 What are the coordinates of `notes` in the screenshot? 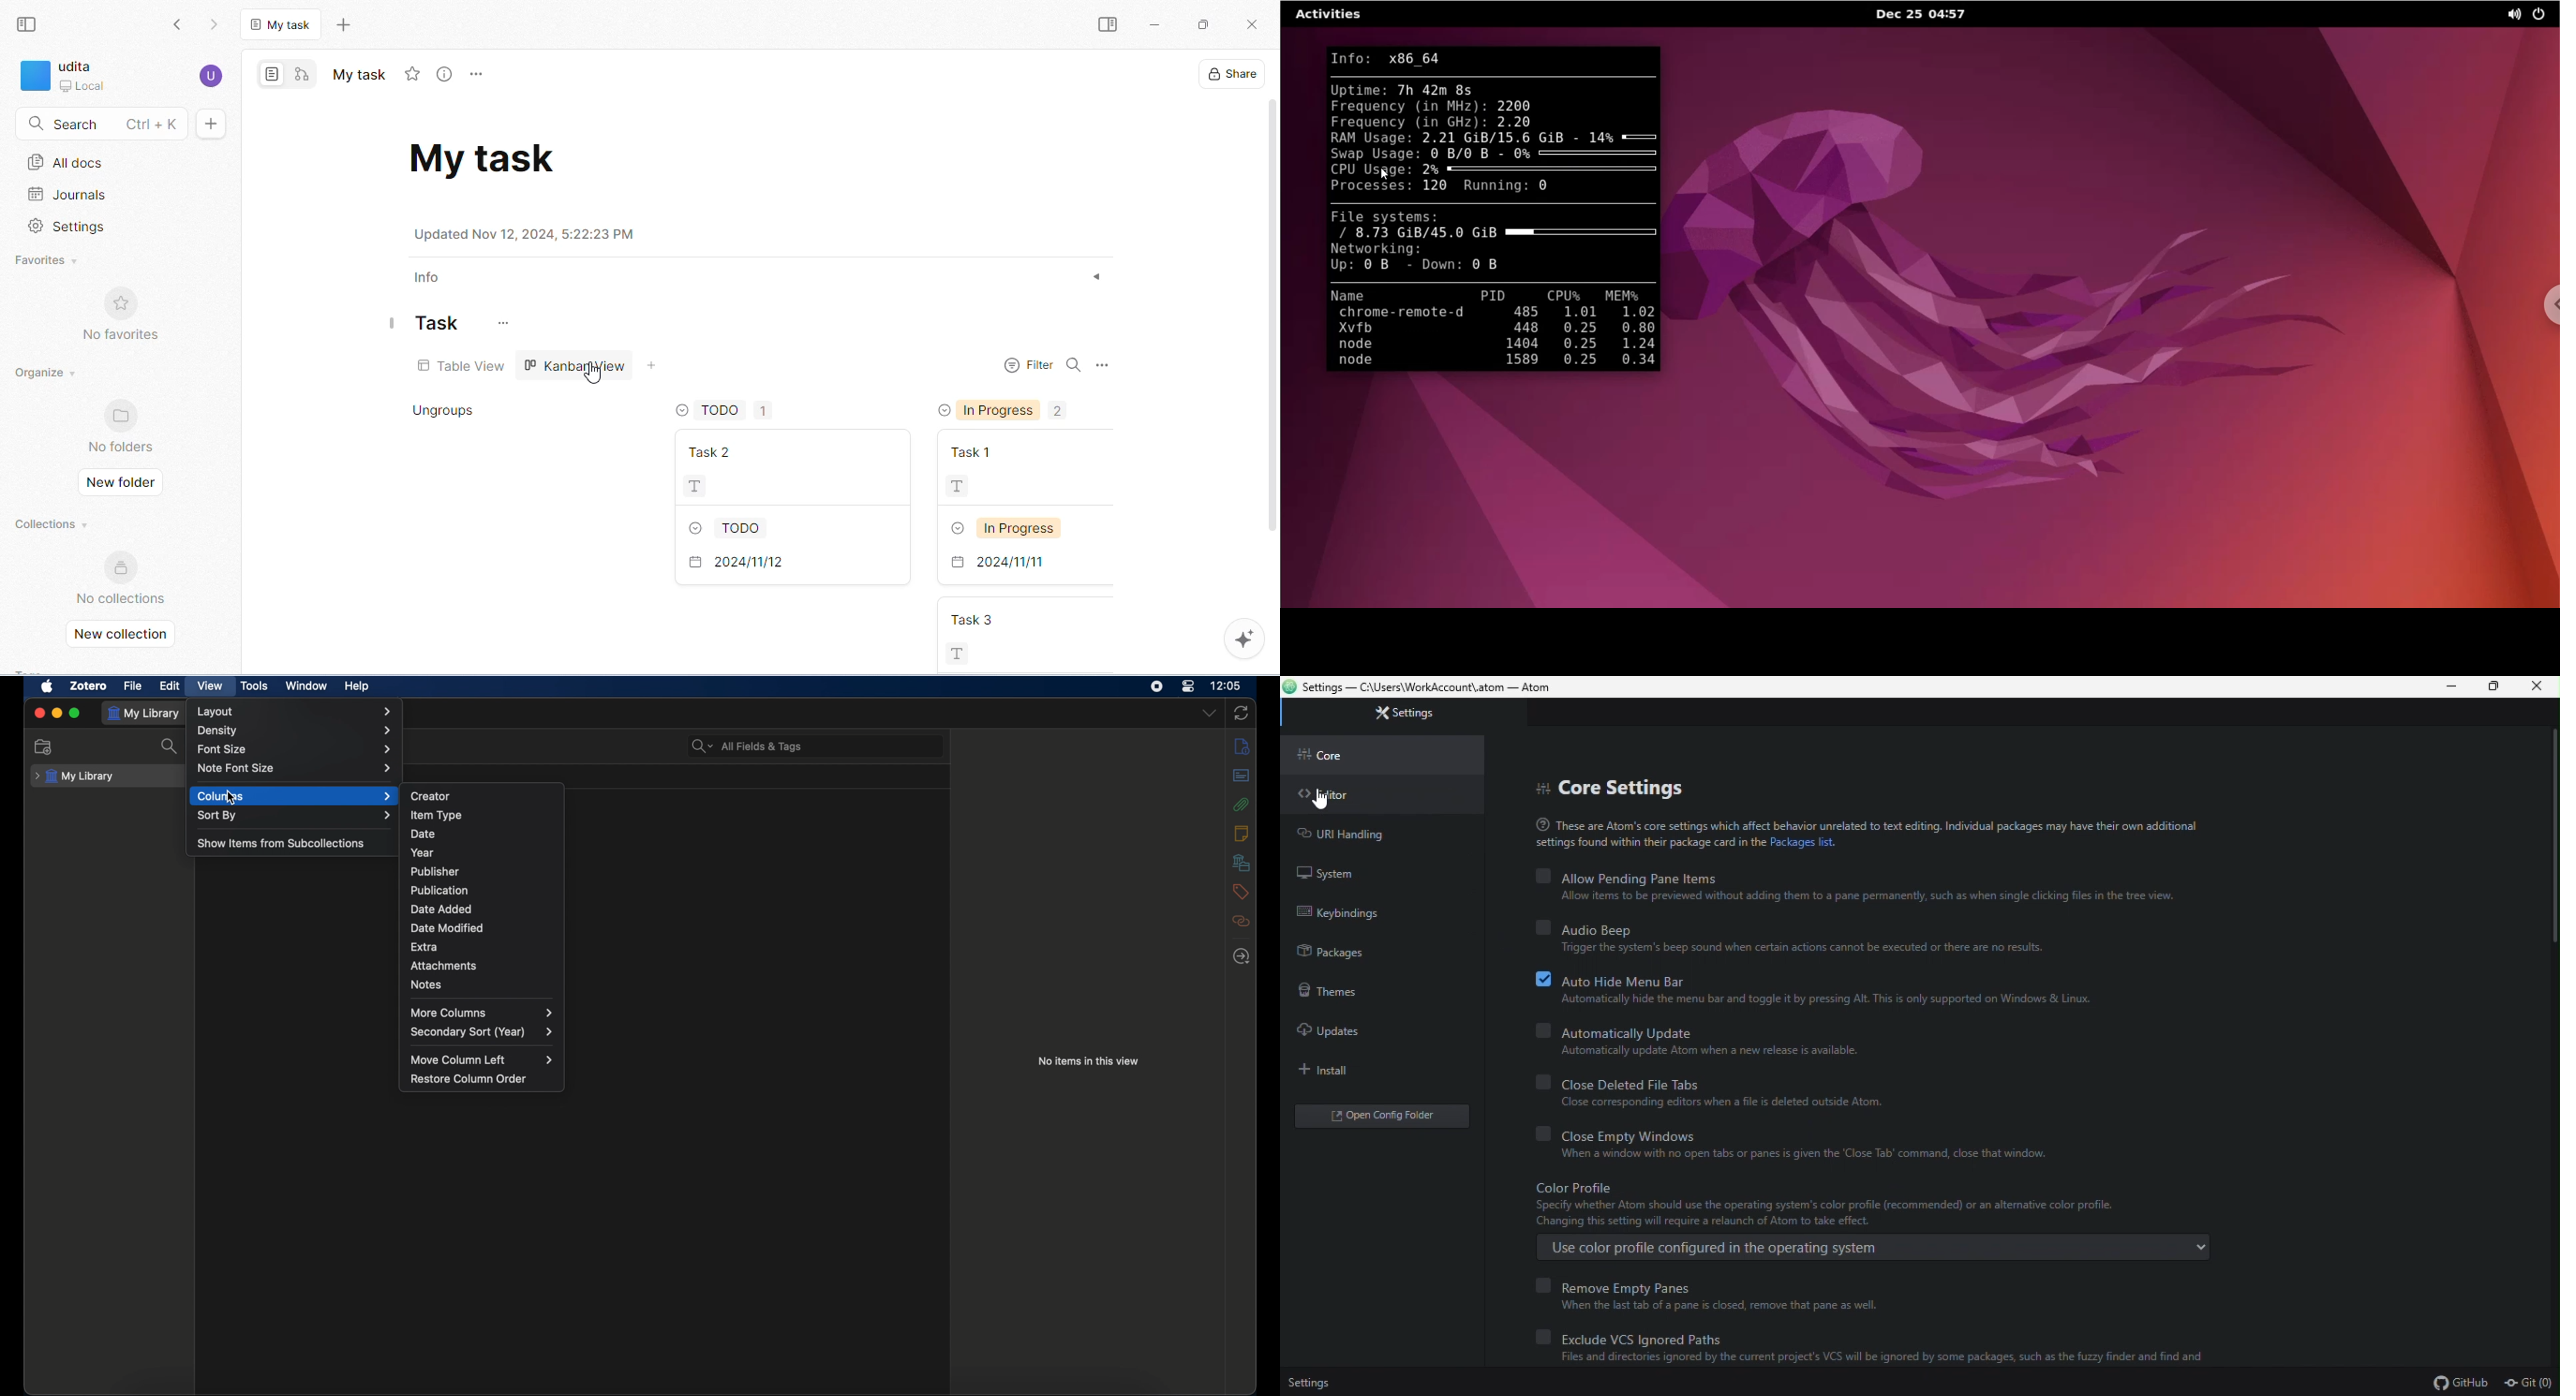 It's located at (425, 984).